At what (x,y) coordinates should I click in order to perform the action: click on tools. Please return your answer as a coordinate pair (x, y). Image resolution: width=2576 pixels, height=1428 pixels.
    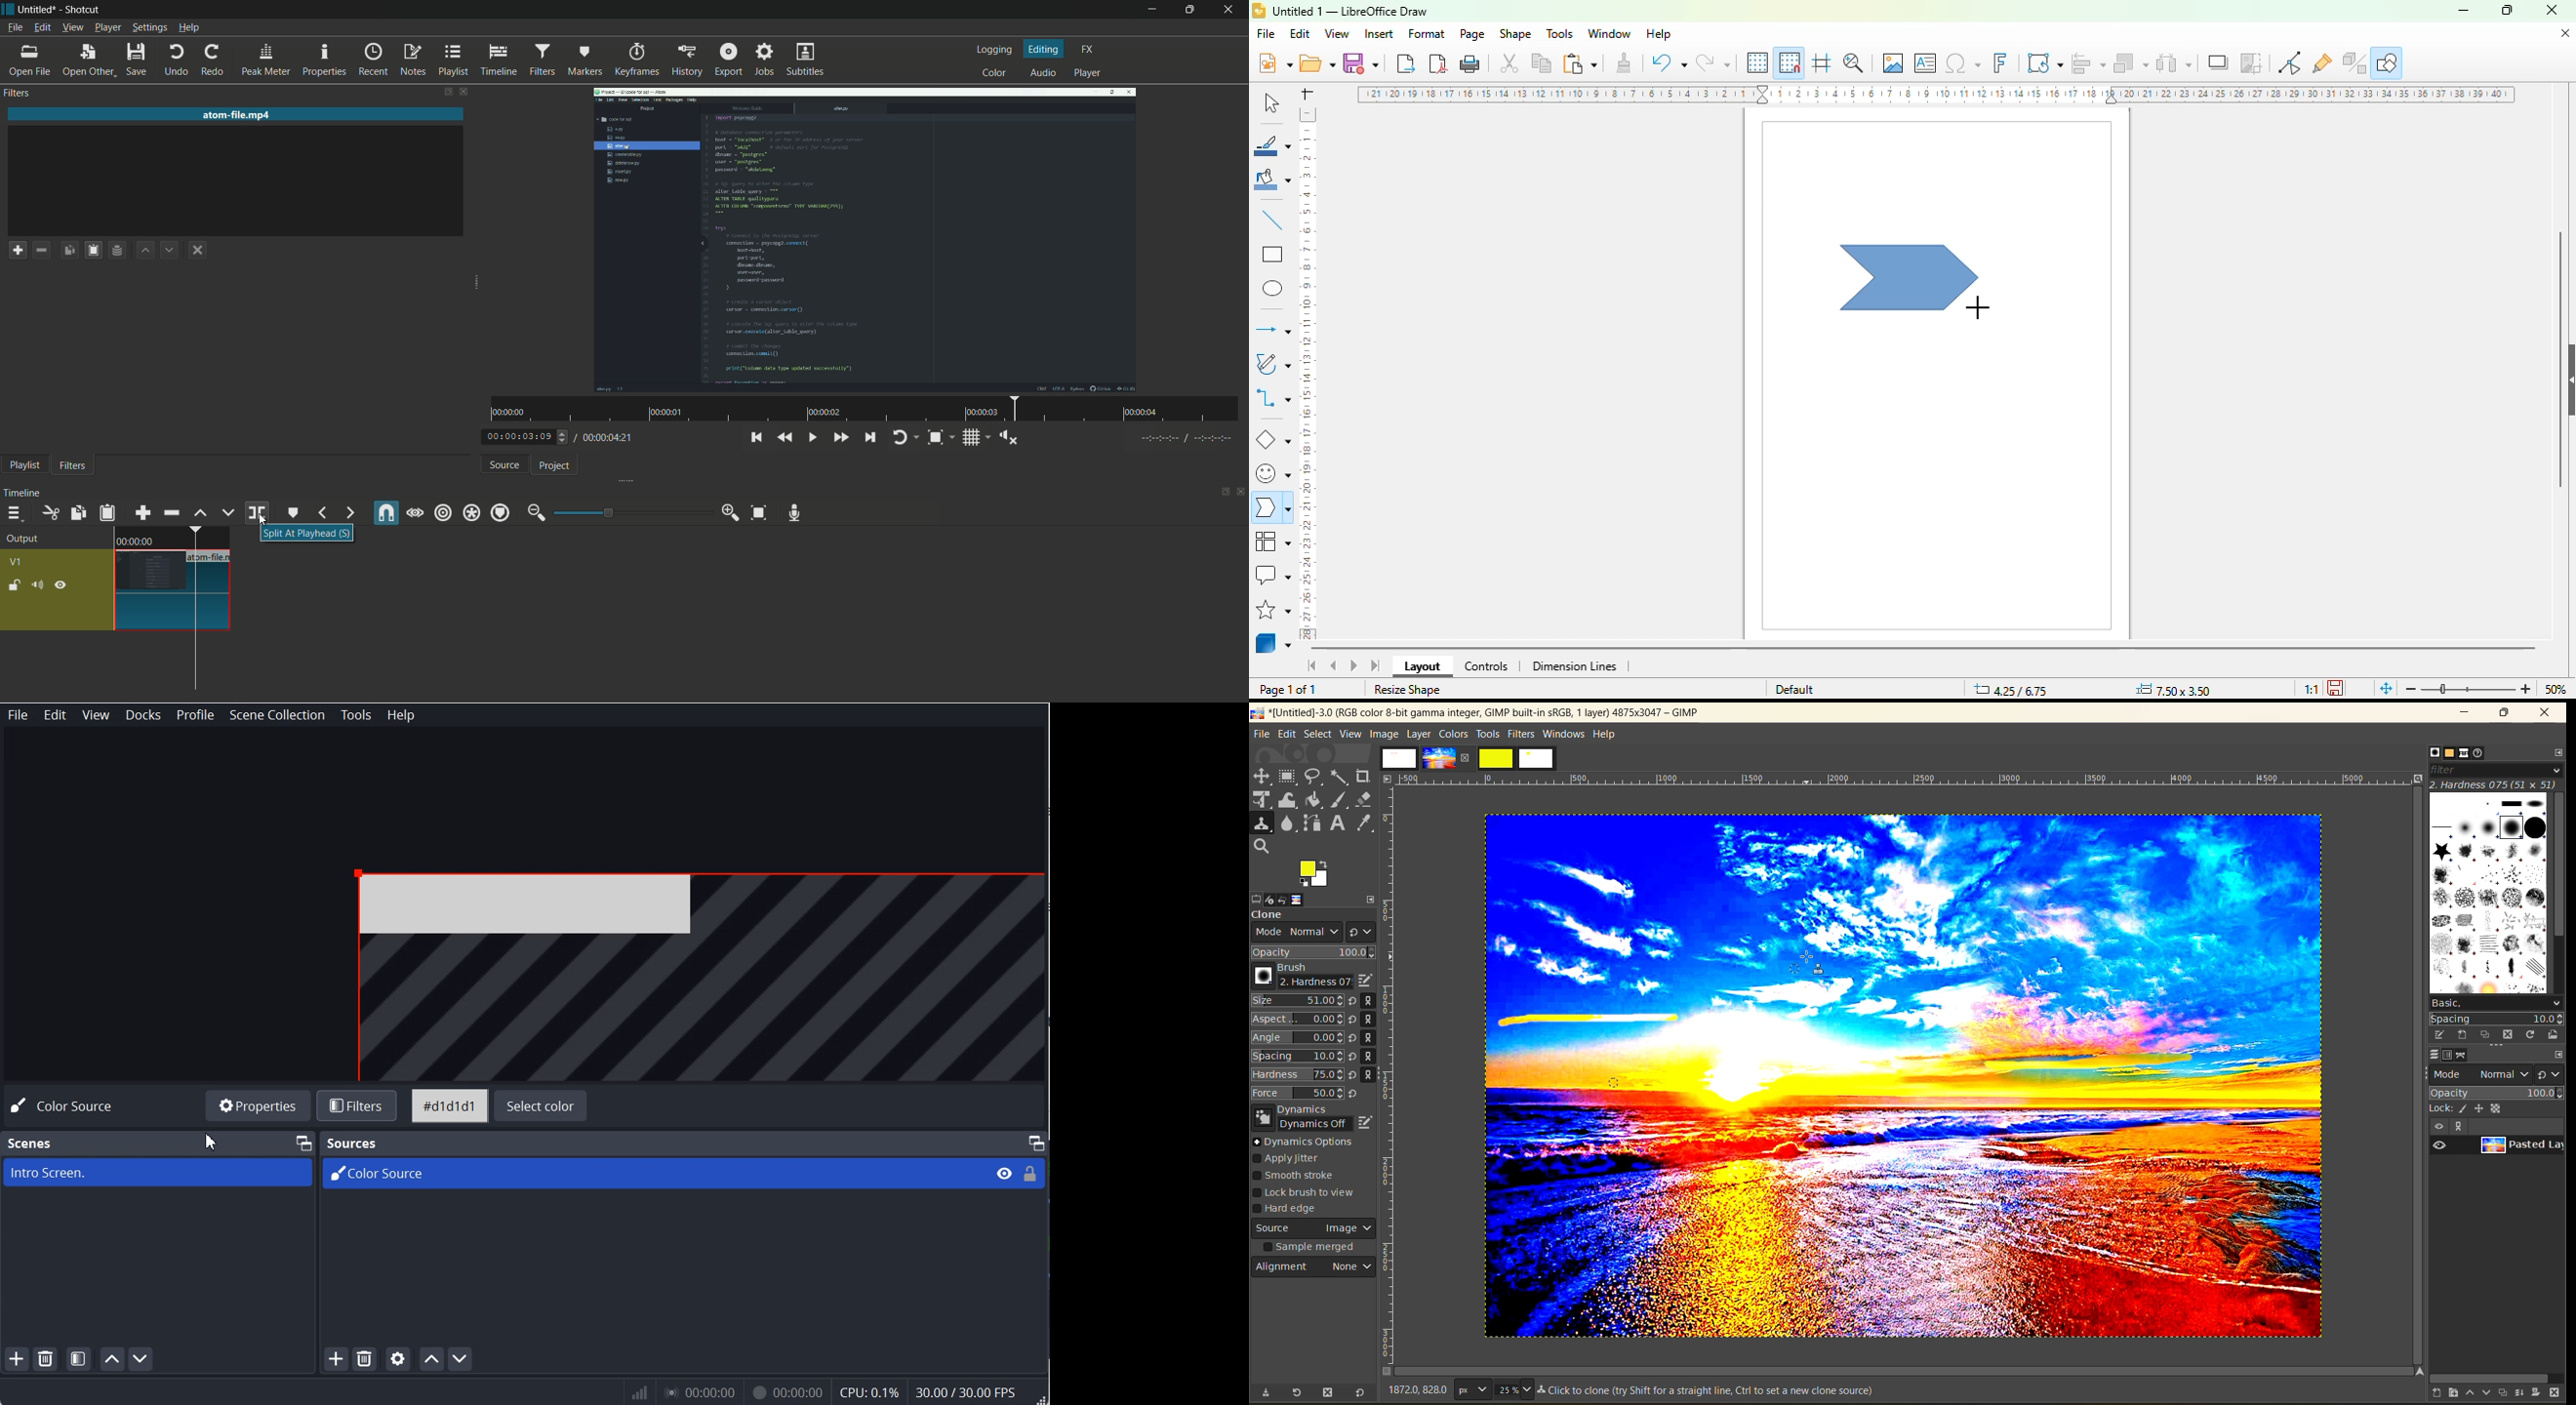
    Looking at the image, I should click on (1559, 33).